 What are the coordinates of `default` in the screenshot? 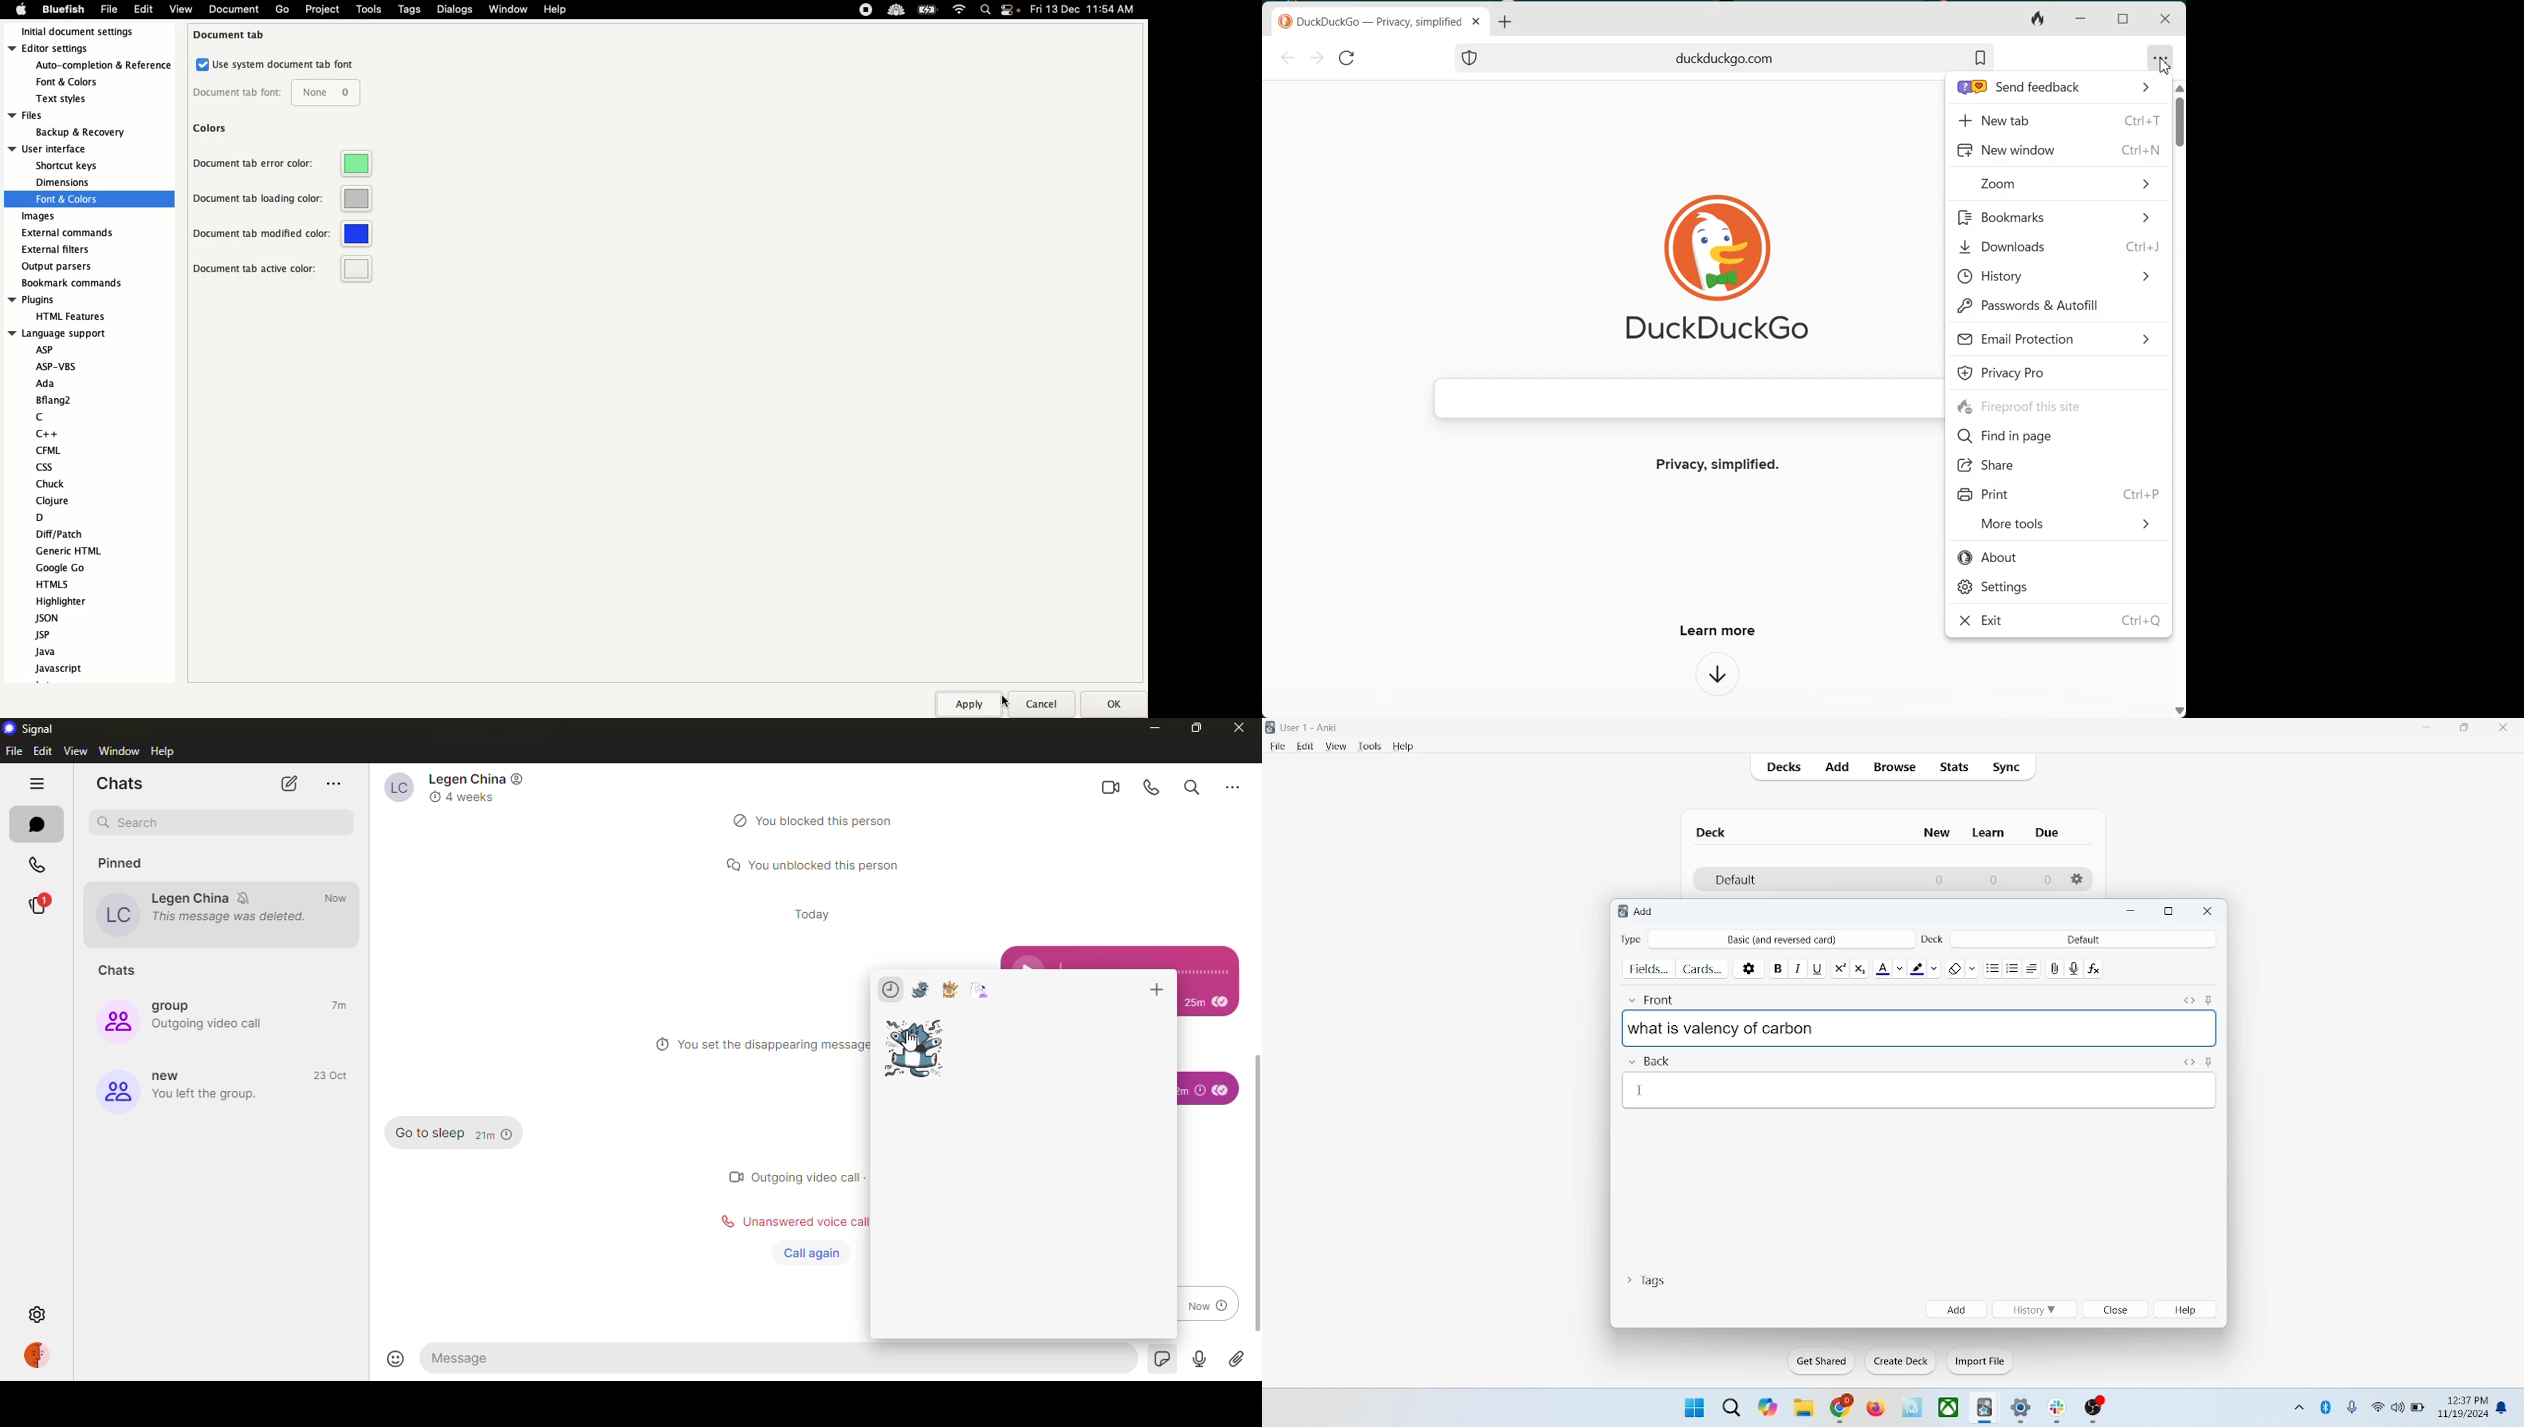 It's located at (1734, 881).